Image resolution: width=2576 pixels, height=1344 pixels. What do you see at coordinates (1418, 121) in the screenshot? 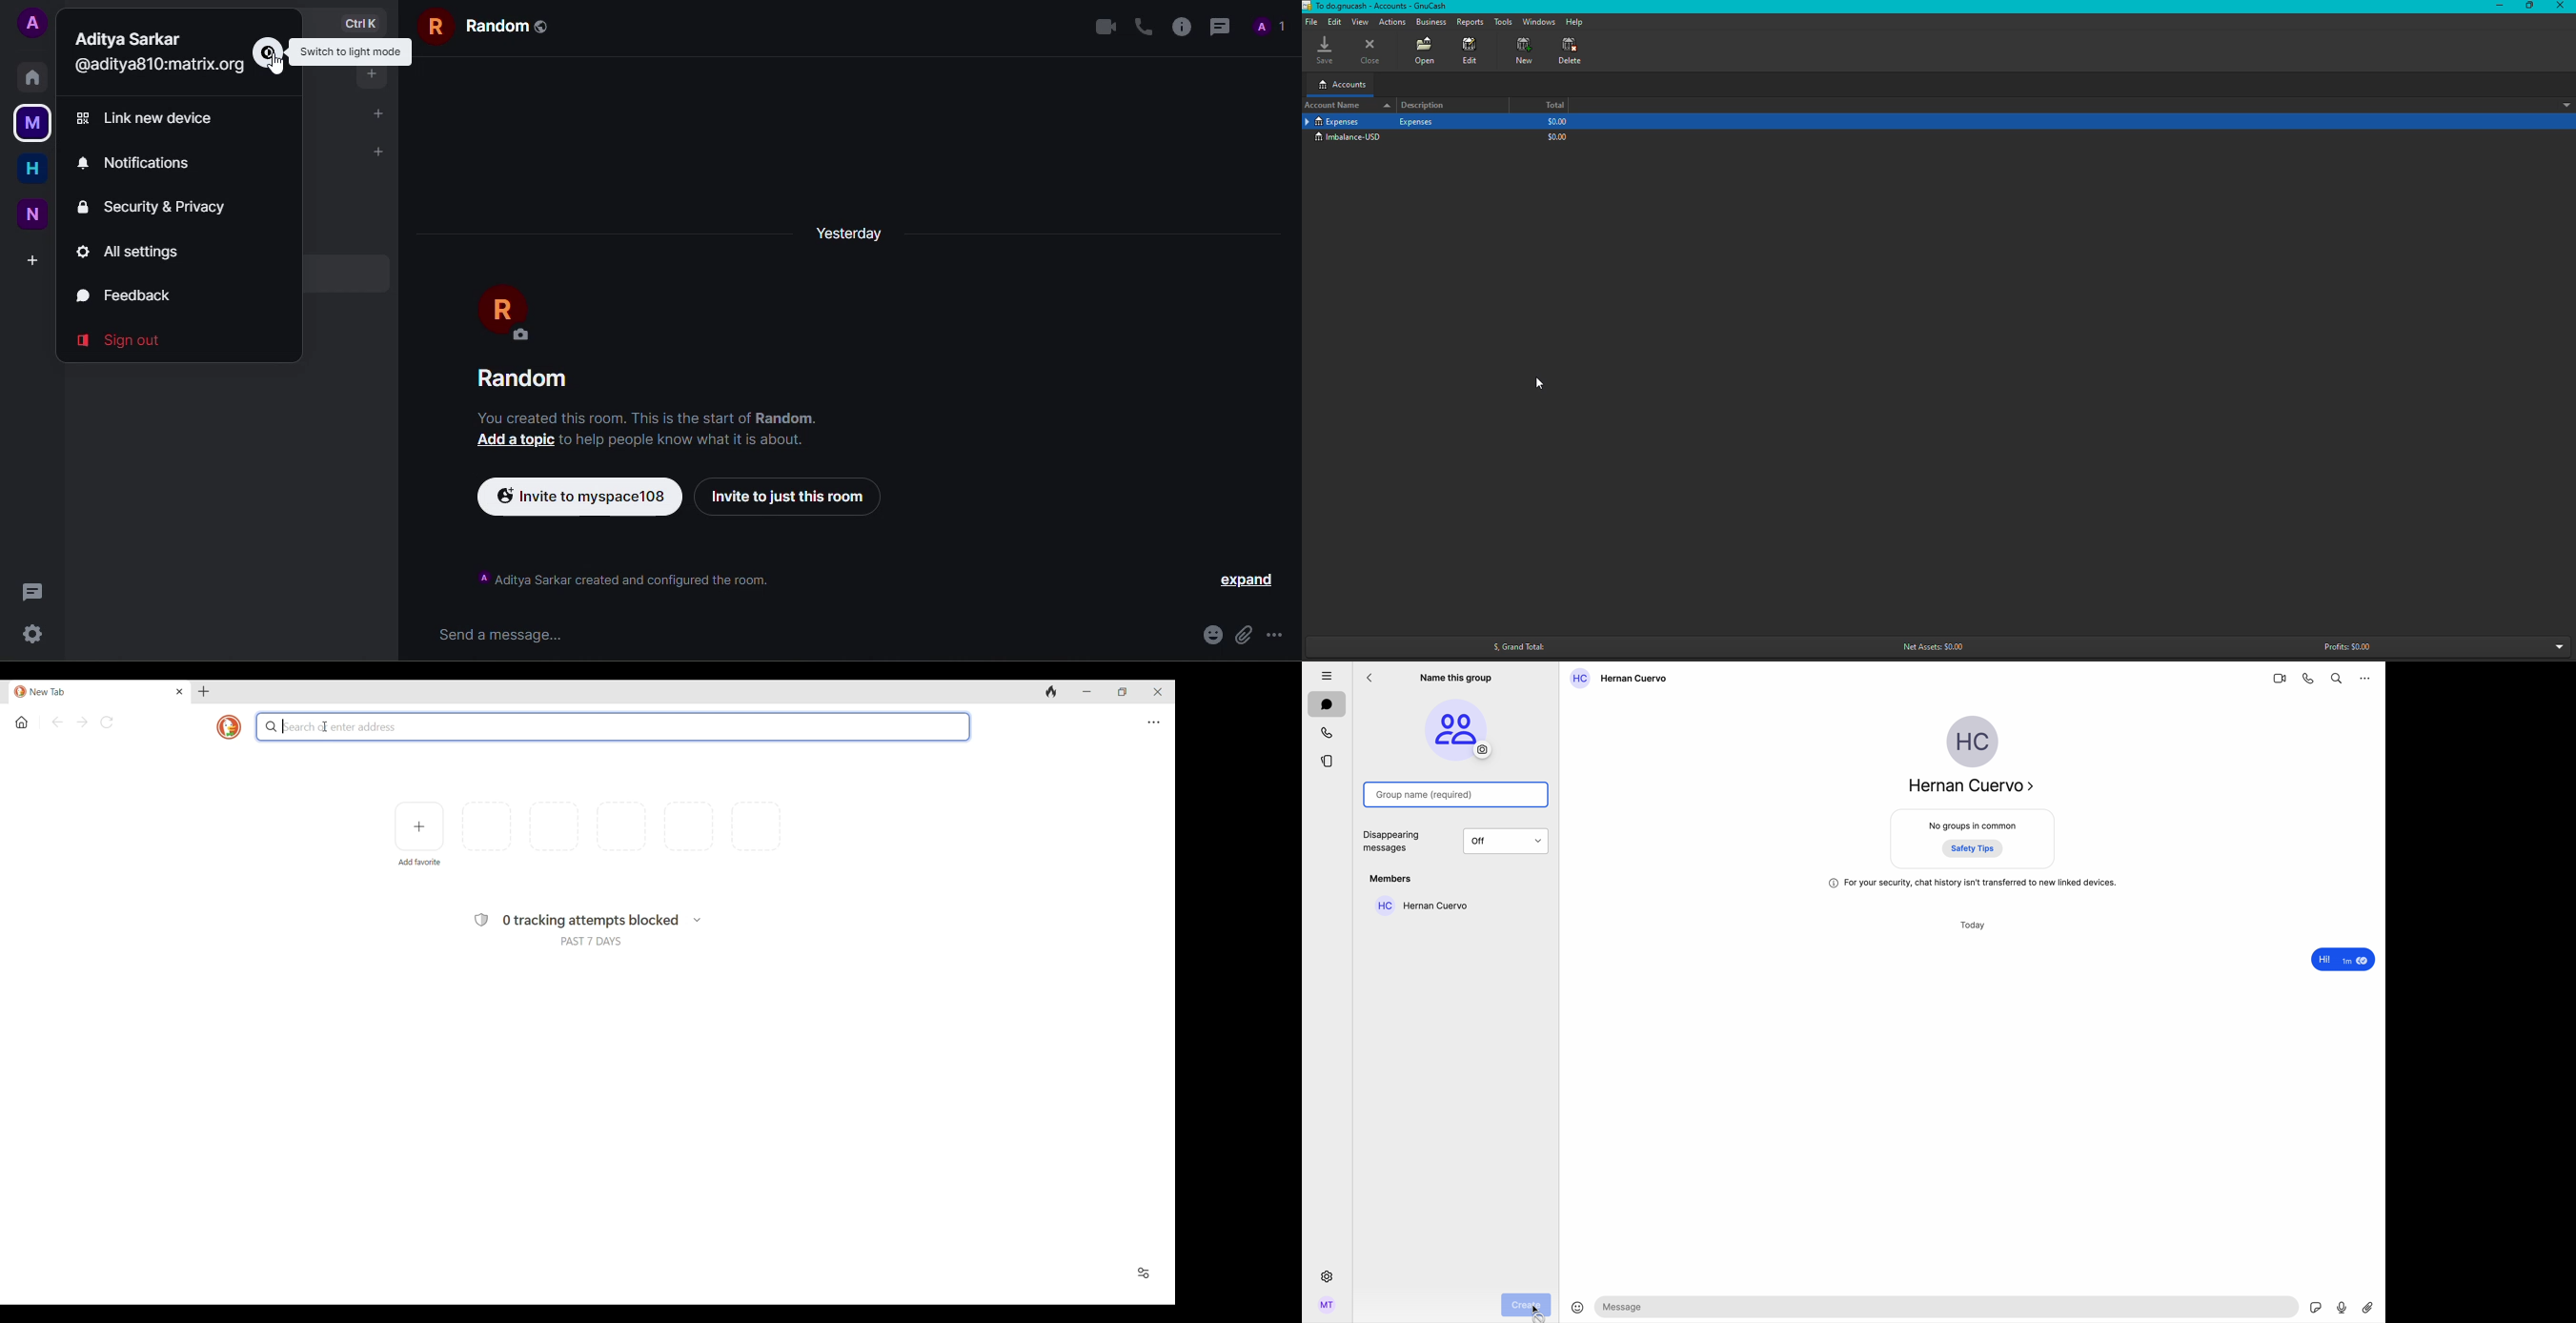
I see `Expenses` at bounding box center [1418, 121].